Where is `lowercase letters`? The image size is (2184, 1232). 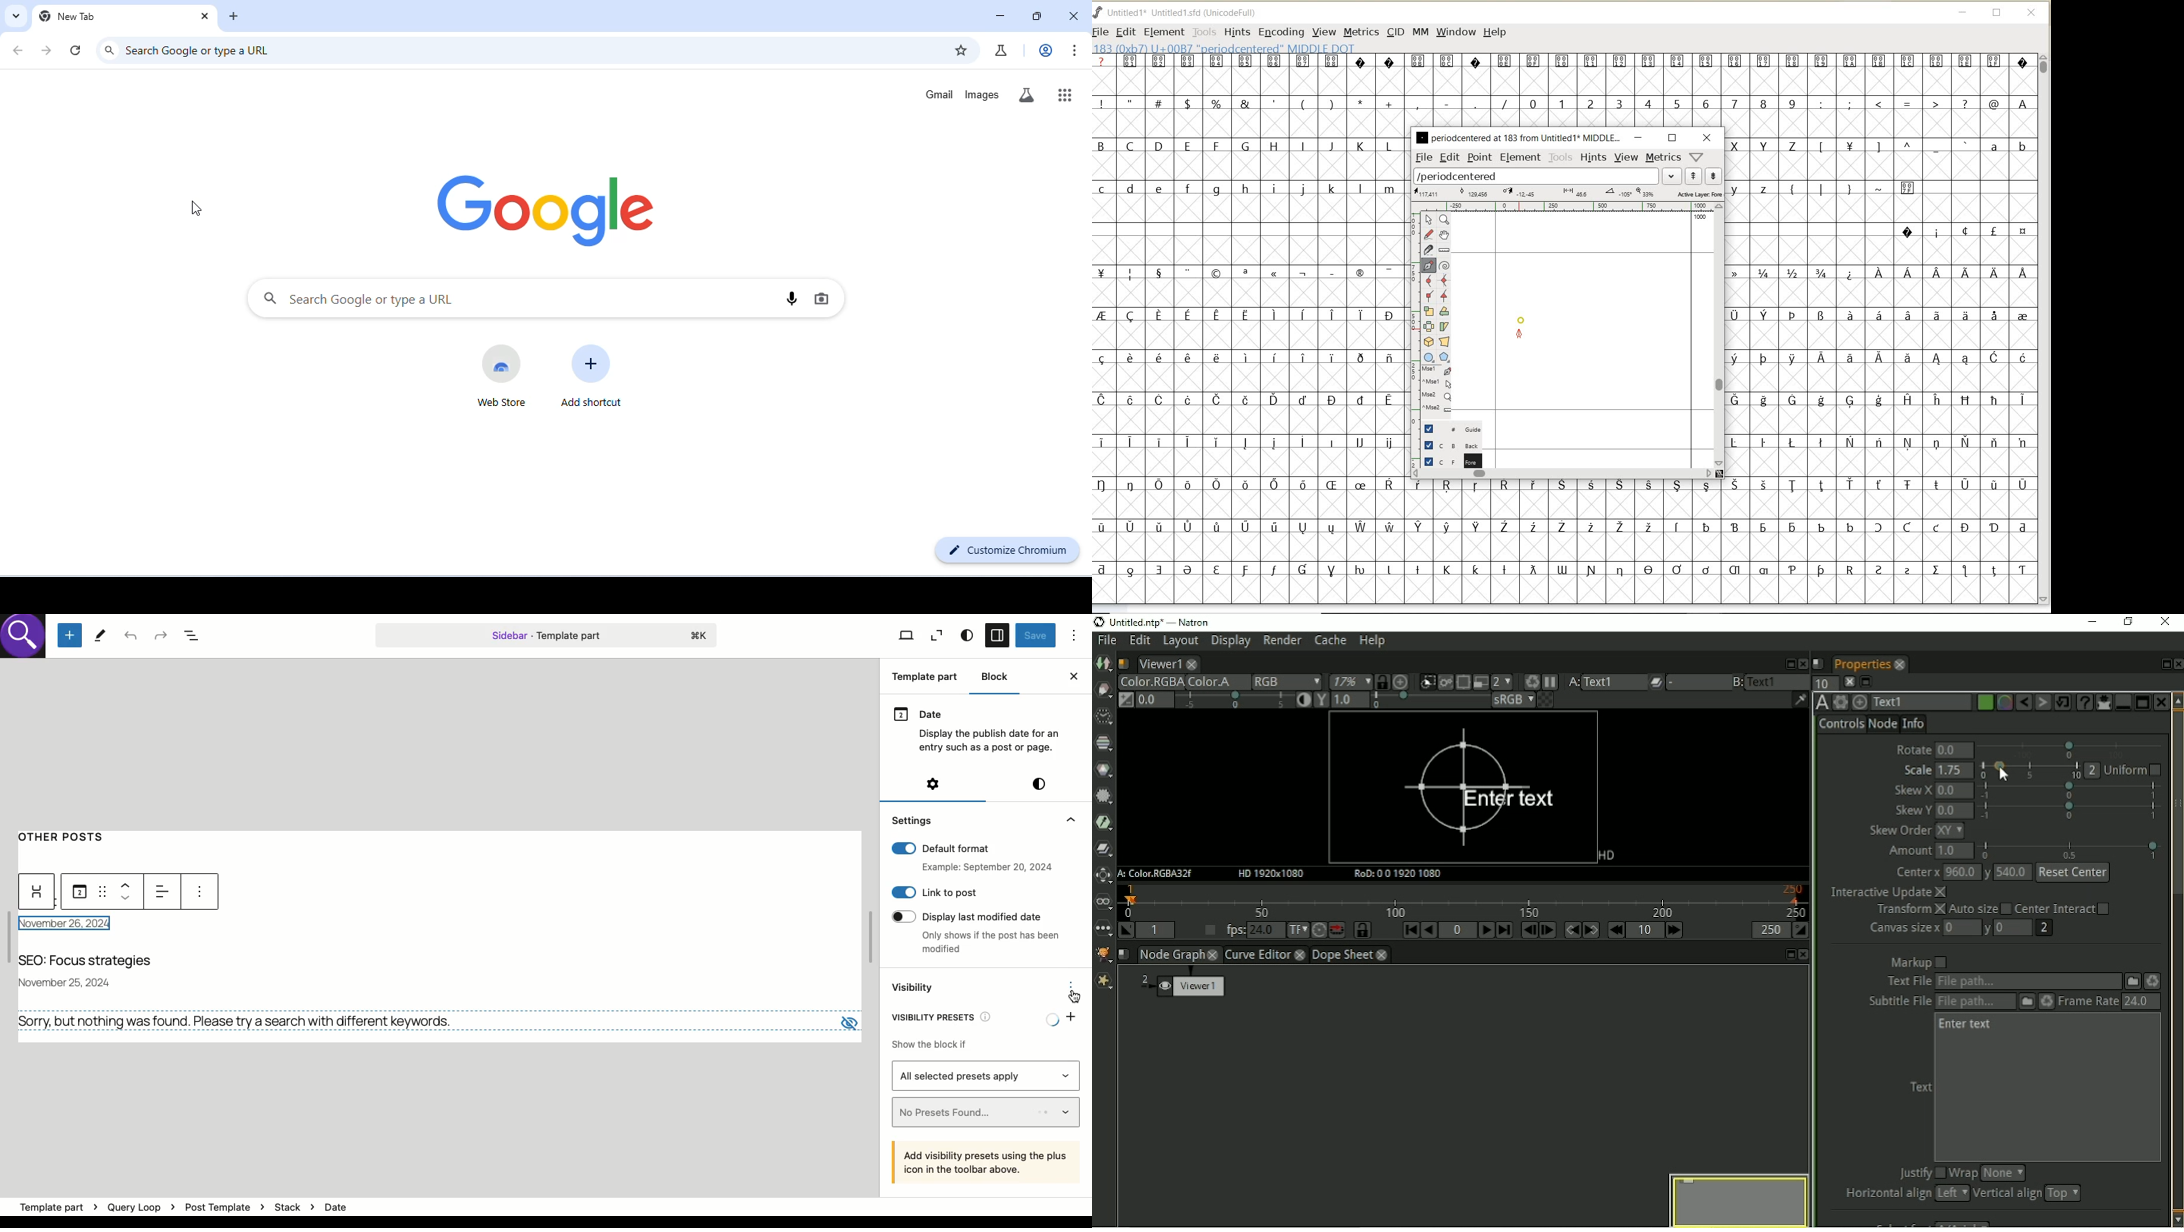 lowercase letters is located at coordinates (2008, 149).